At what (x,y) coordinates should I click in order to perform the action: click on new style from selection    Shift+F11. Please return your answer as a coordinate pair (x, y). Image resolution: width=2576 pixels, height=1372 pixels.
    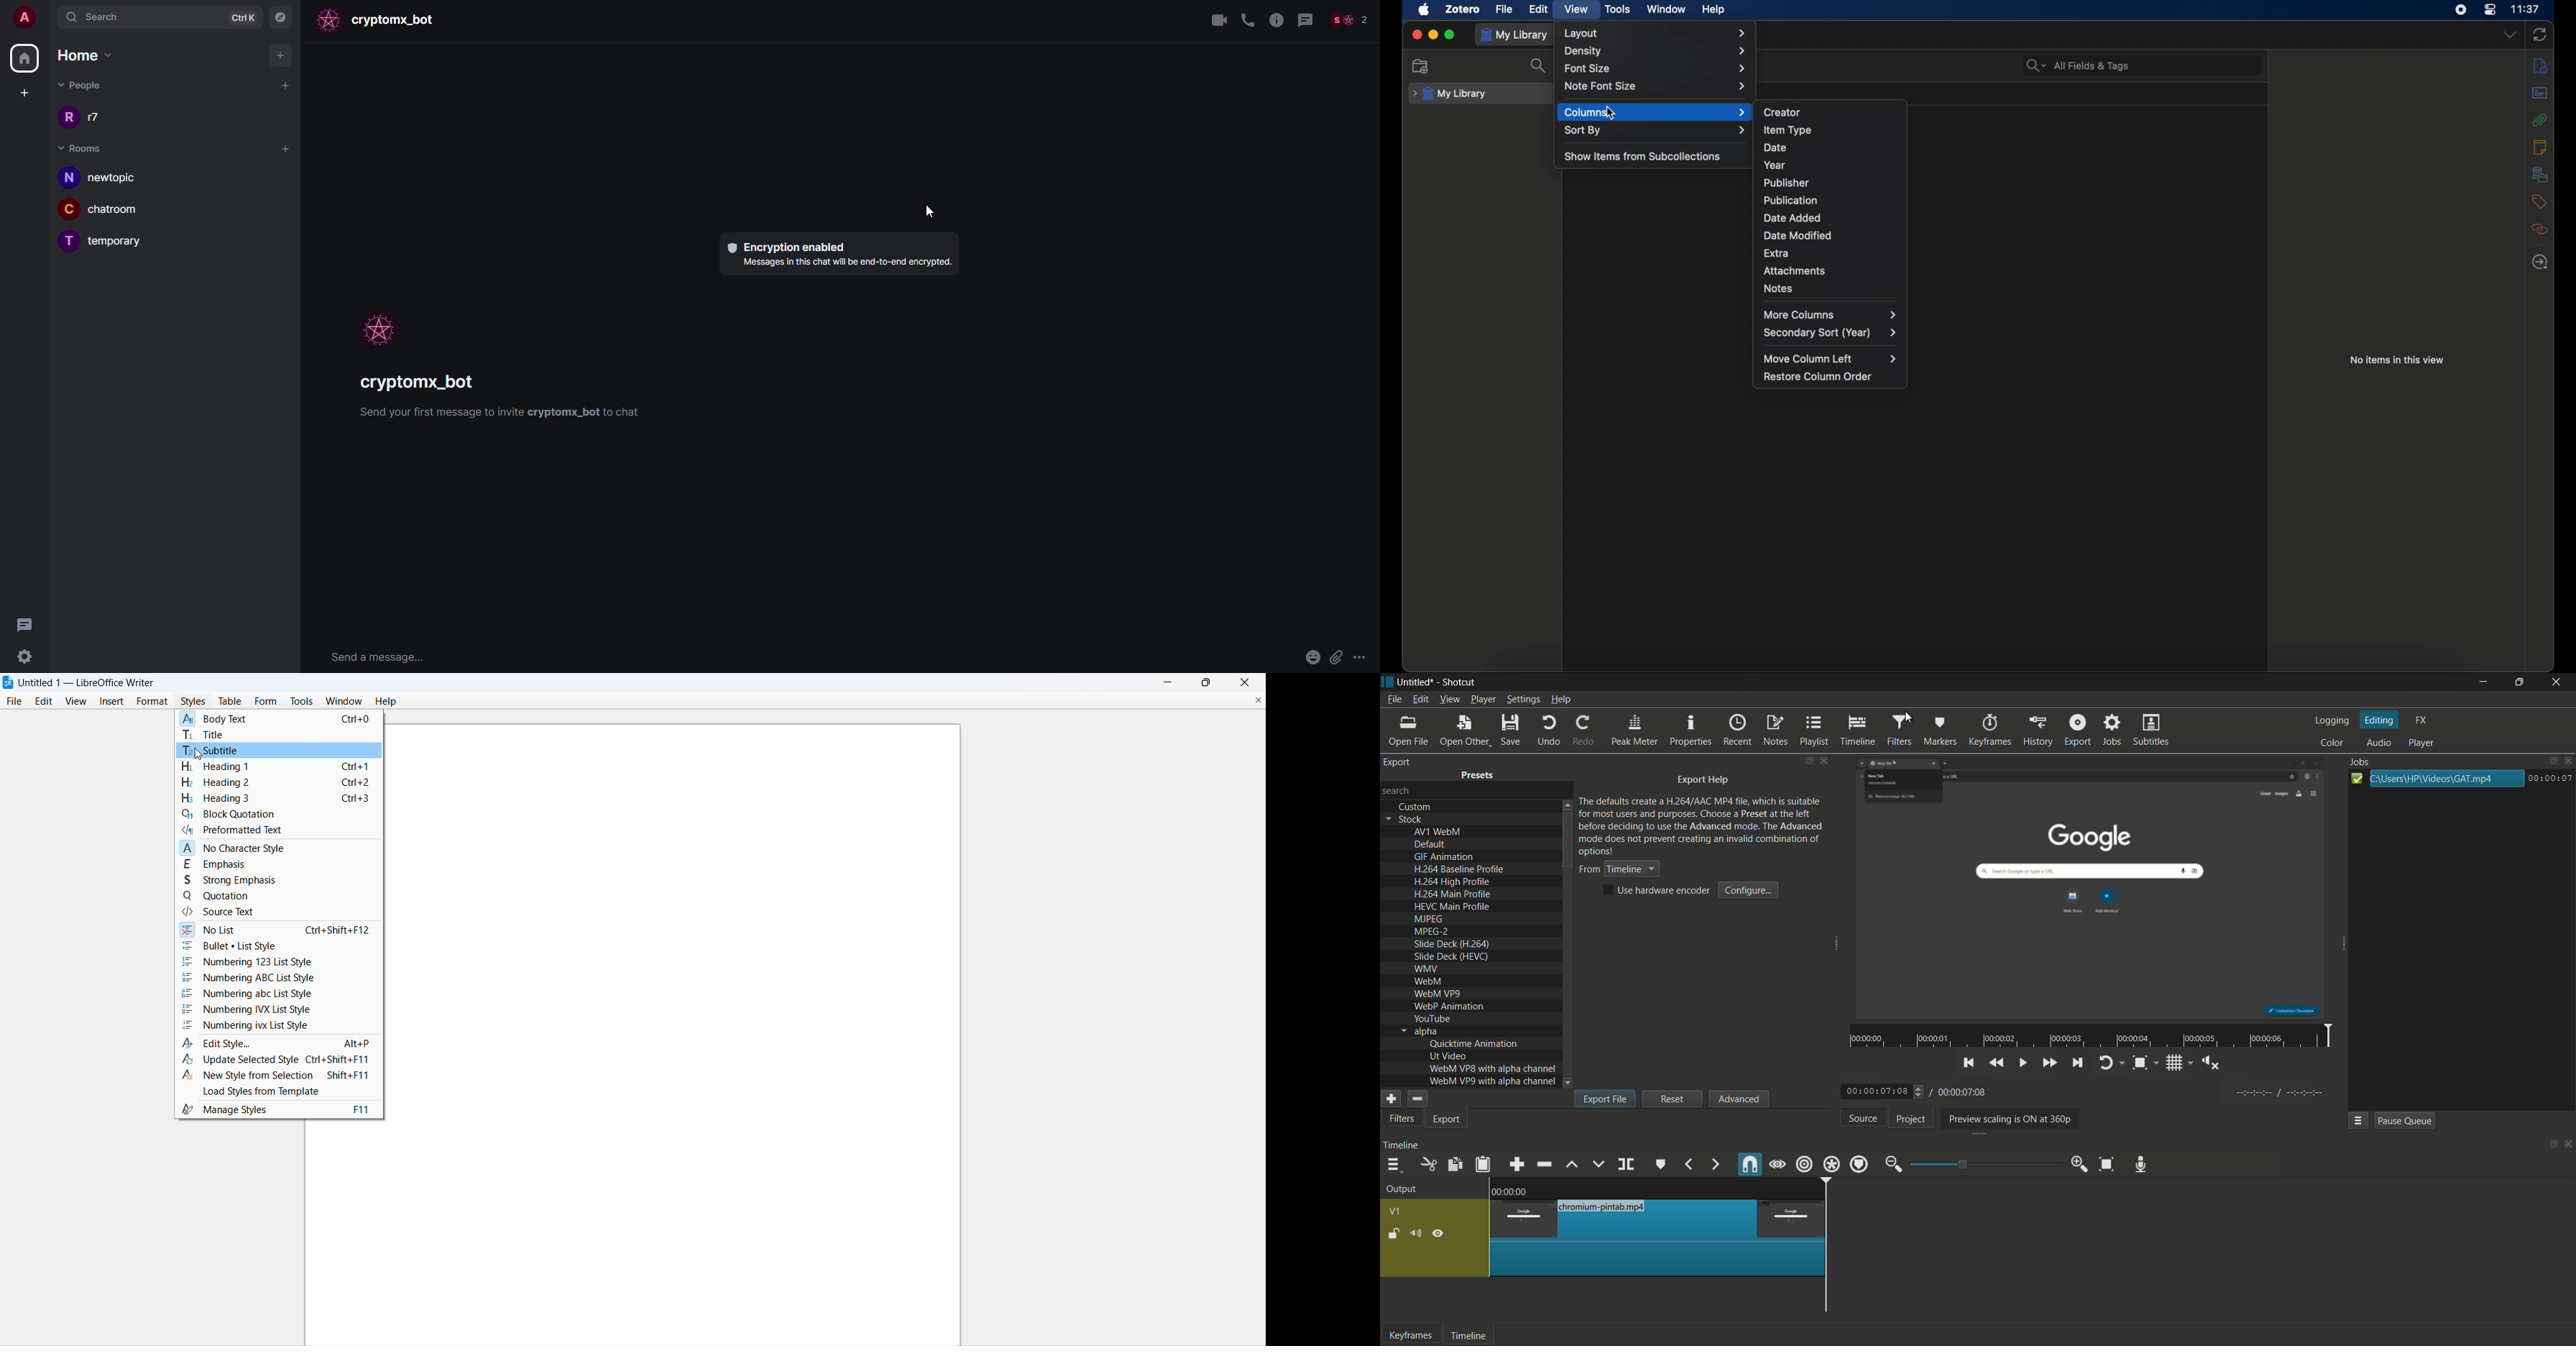
    Looking at the image, I should click on (277, 1076).